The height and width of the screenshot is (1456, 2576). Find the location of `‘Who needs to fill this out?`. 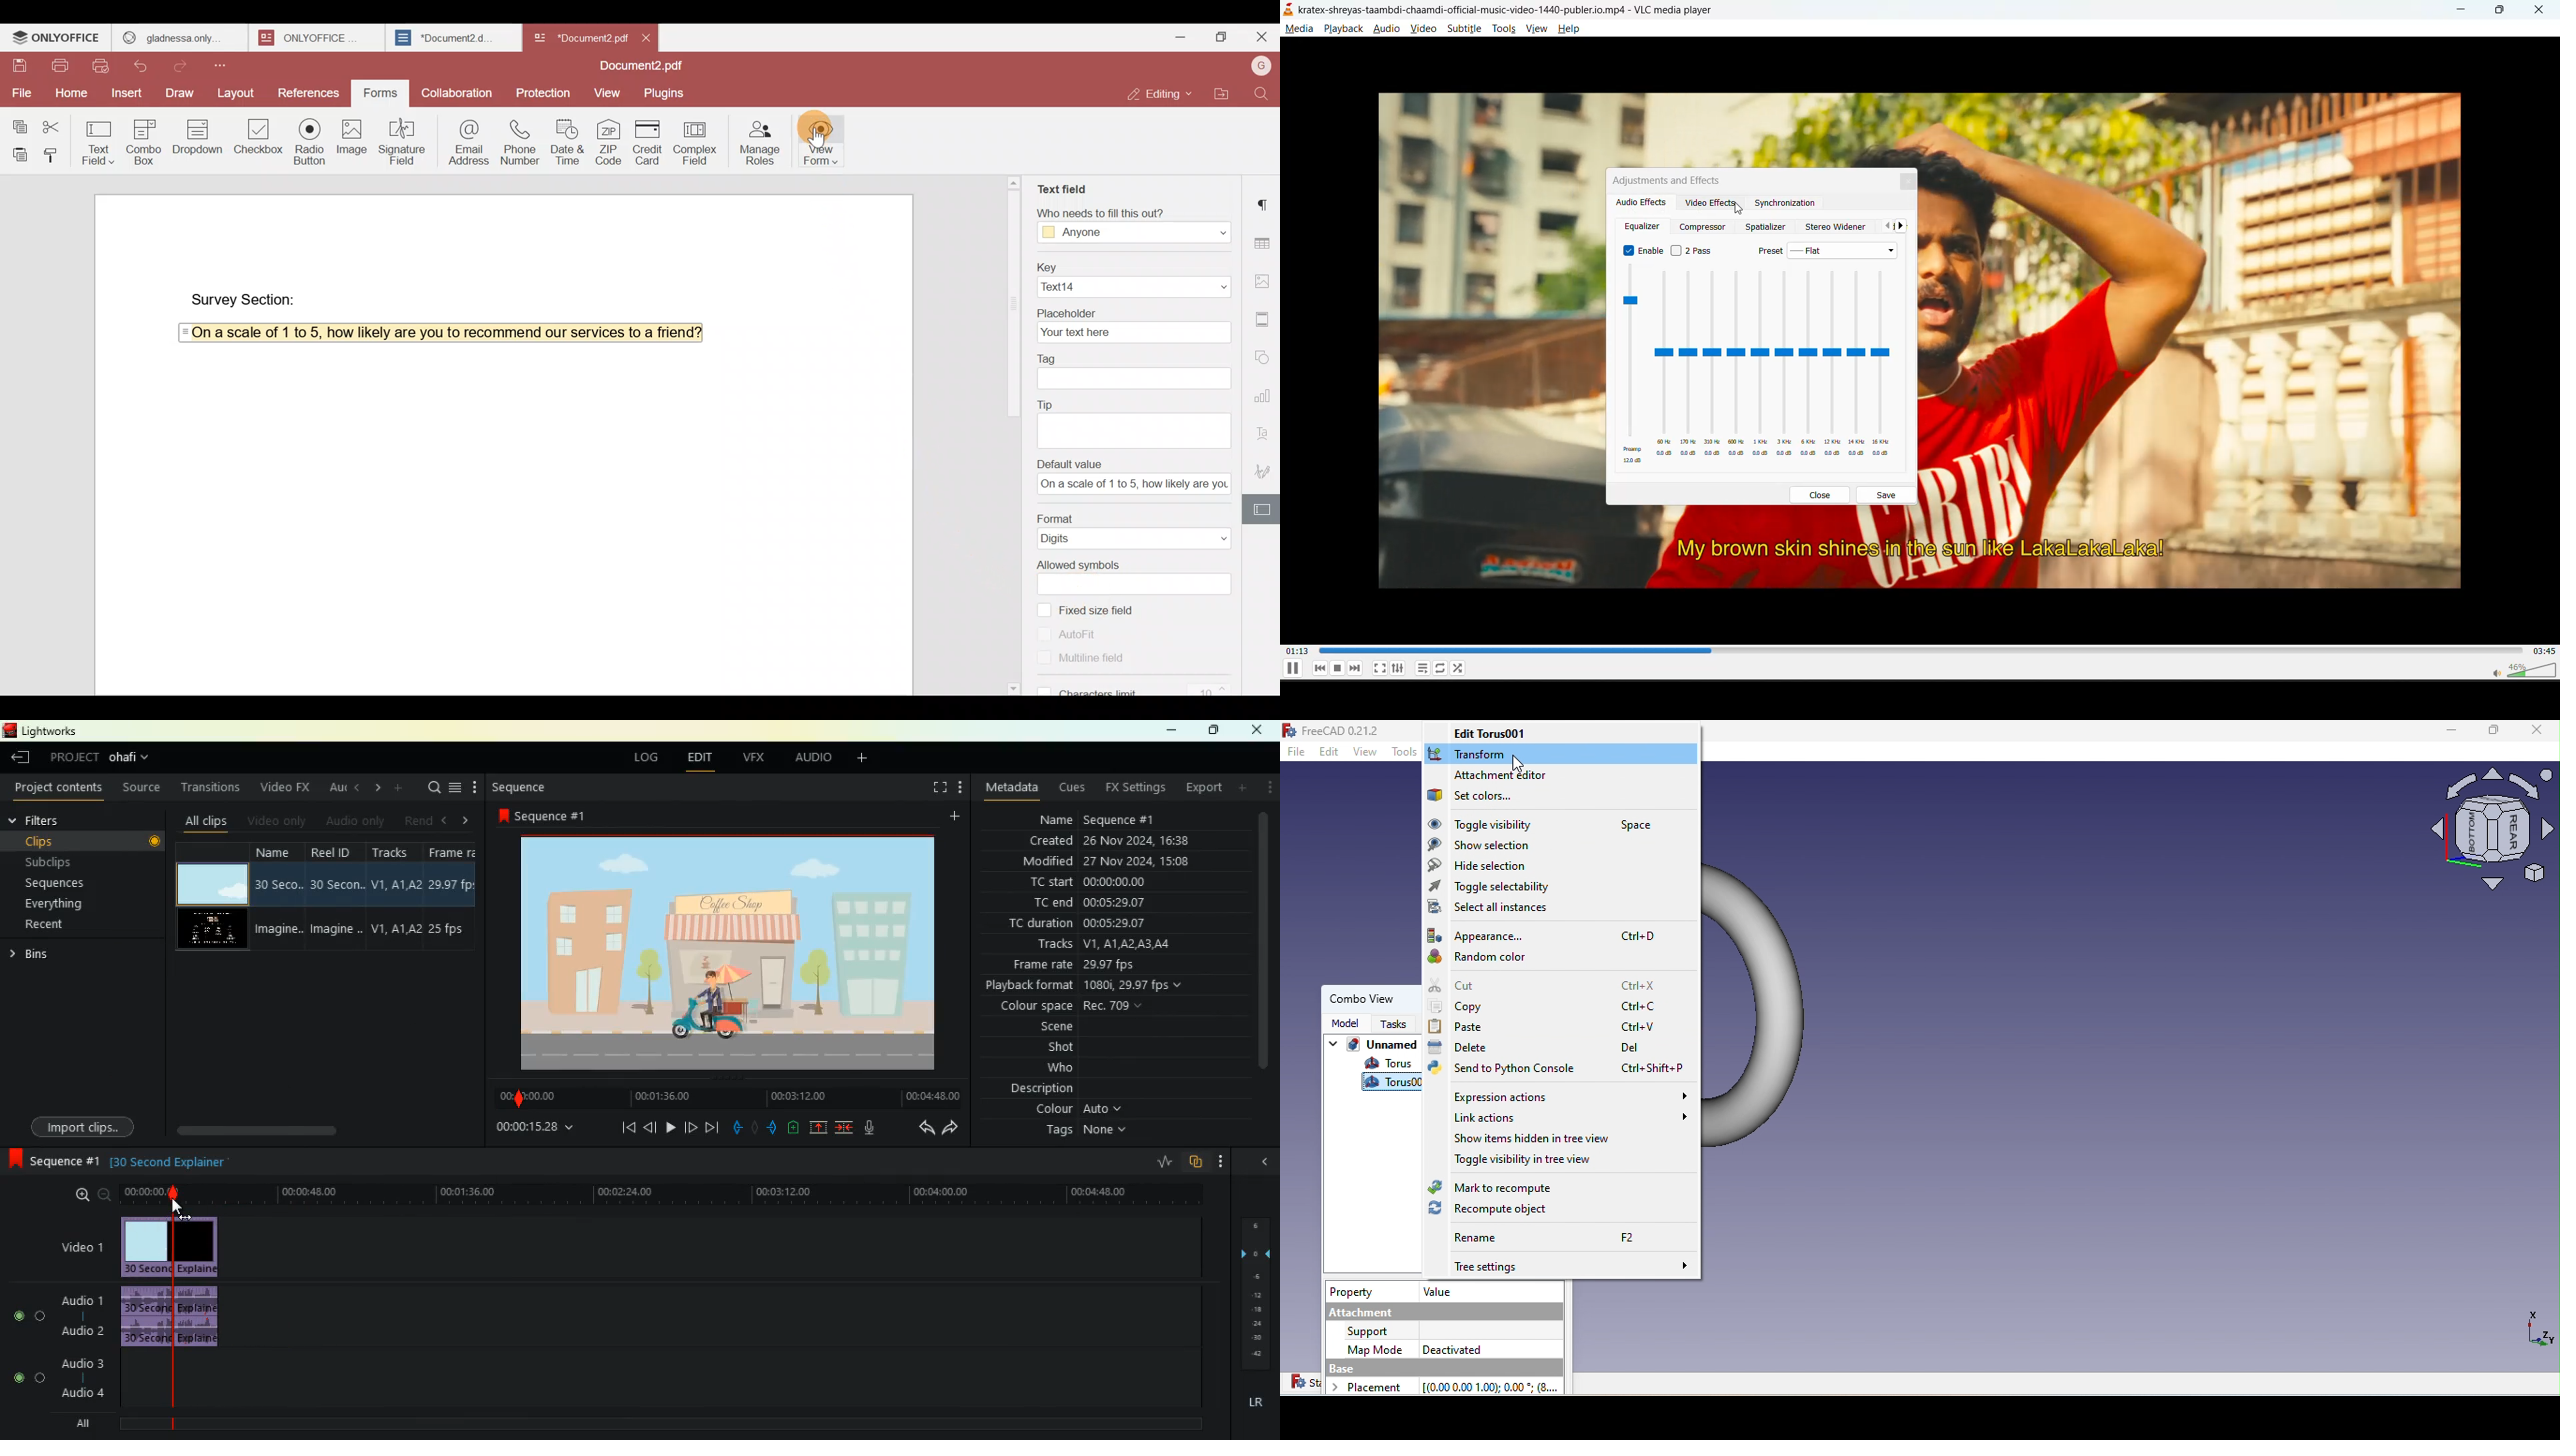

‘Who needs to fill this out? is located at coordinates (1139, 213).